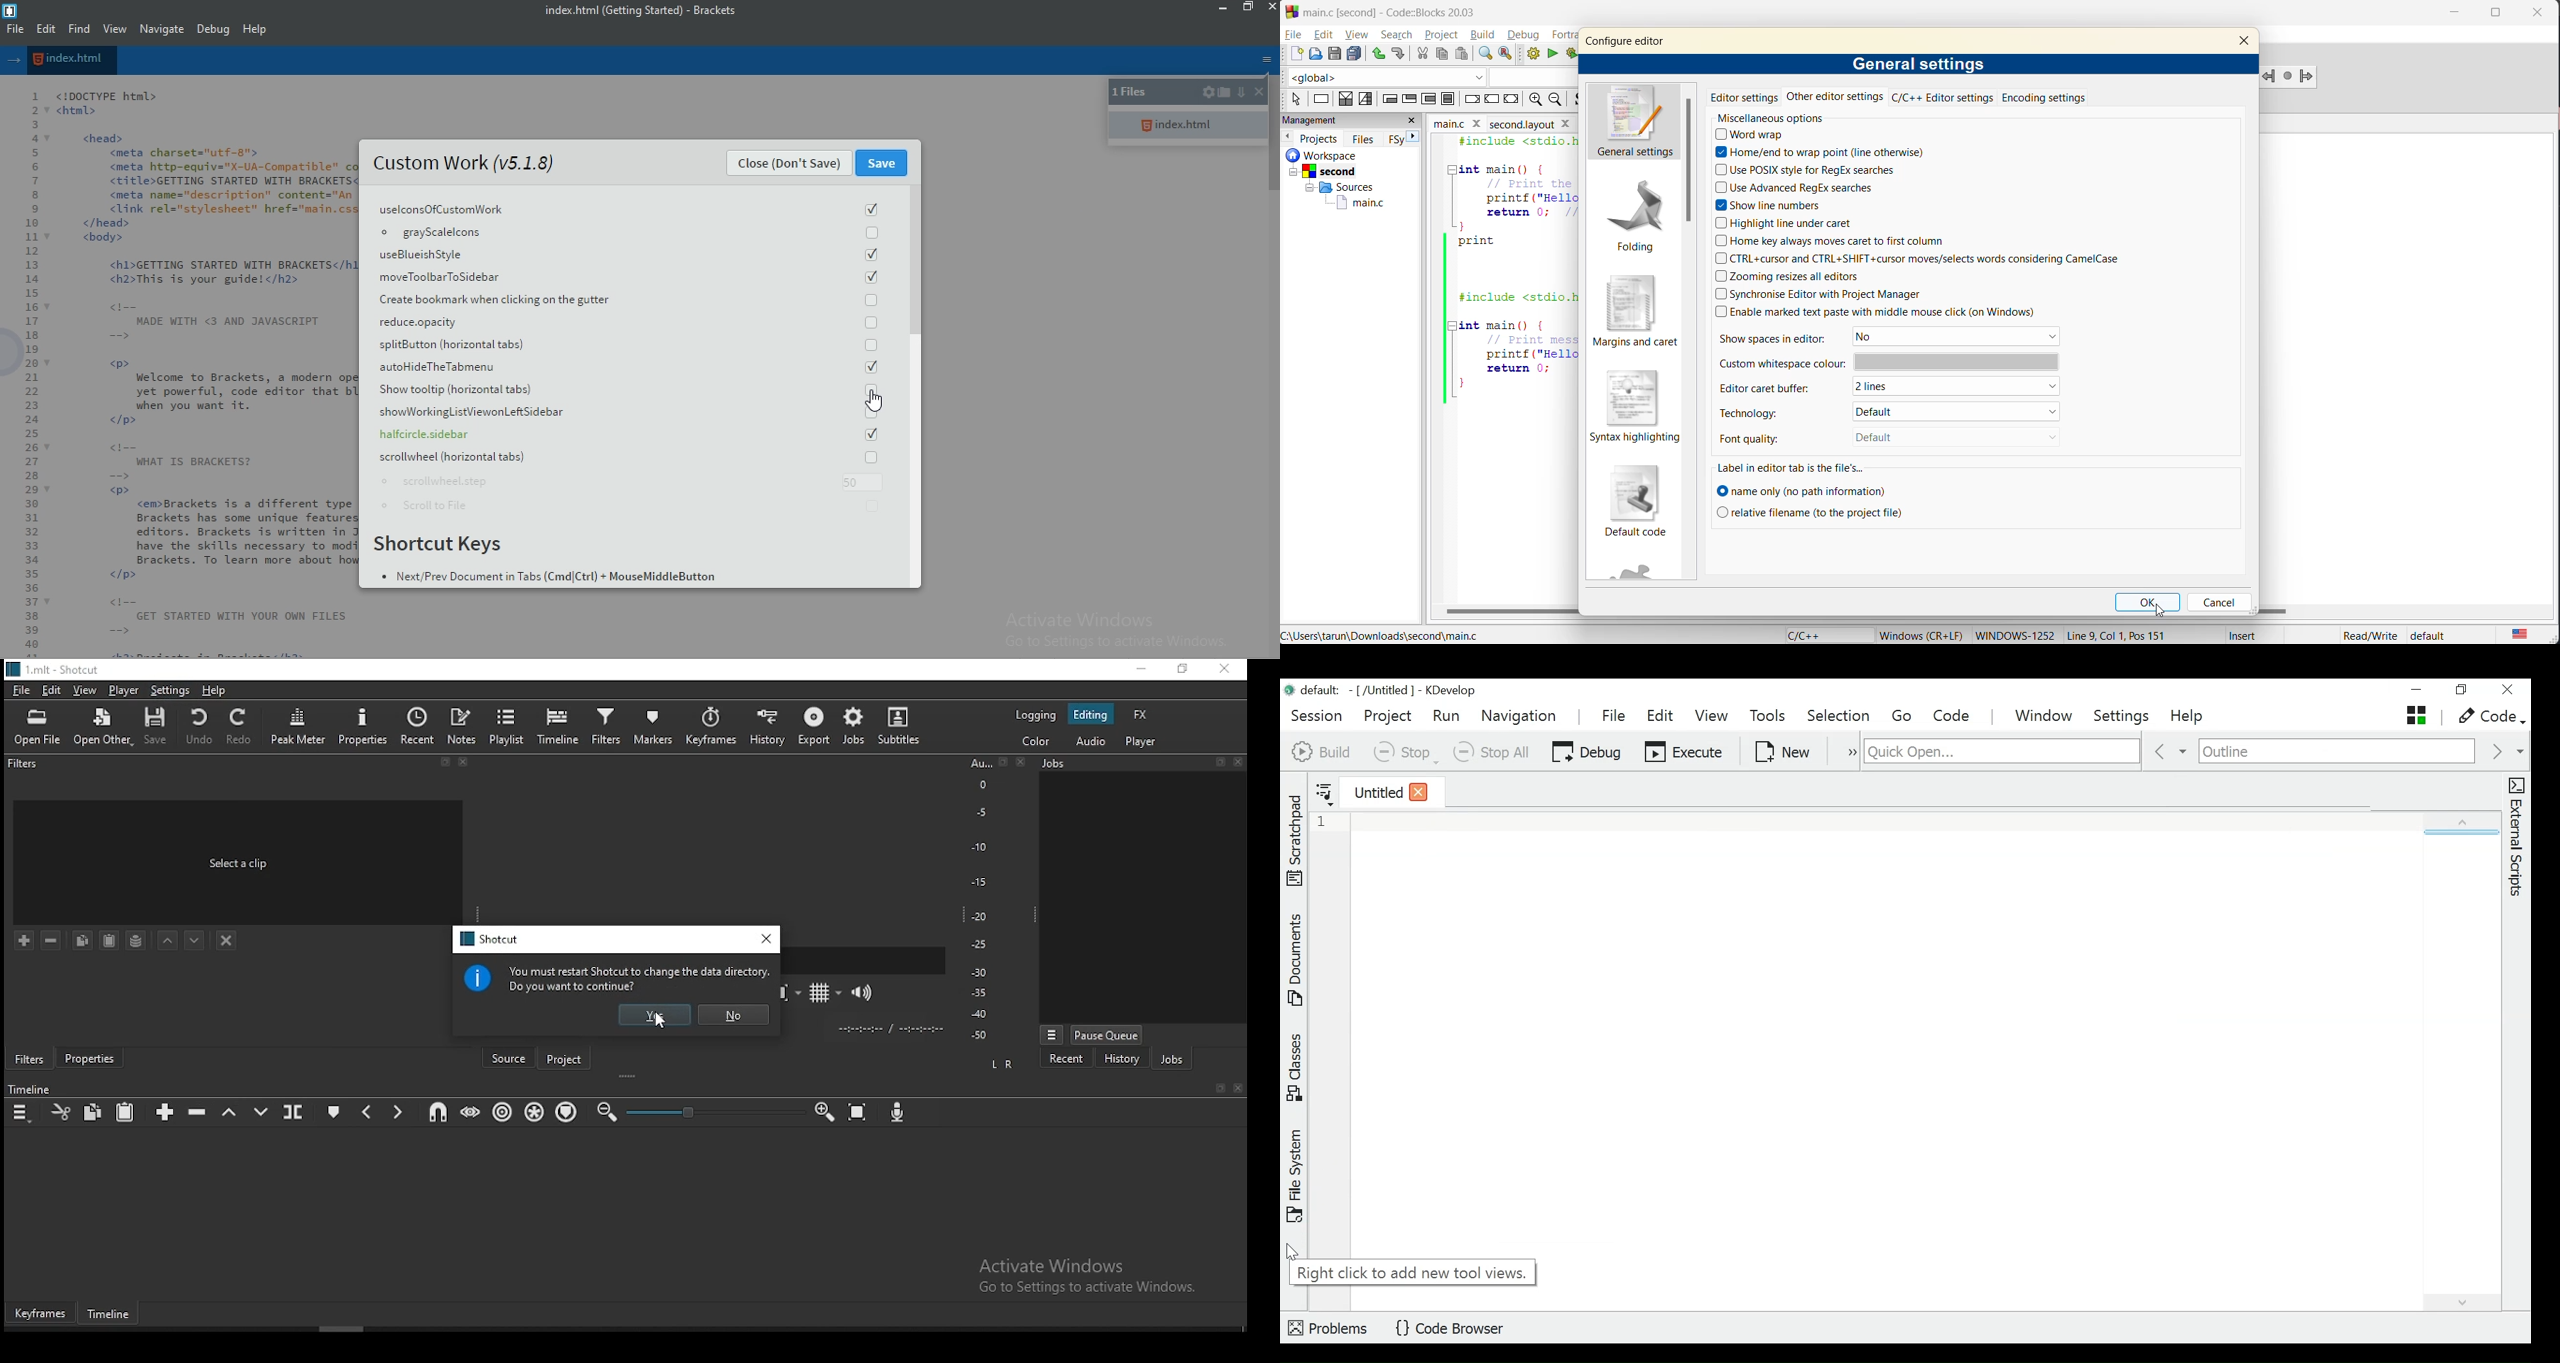  What do you see at coordinates (1409, 98) in the screenshot?
I see `exit condition loop` at bounding box center [1409, 98].